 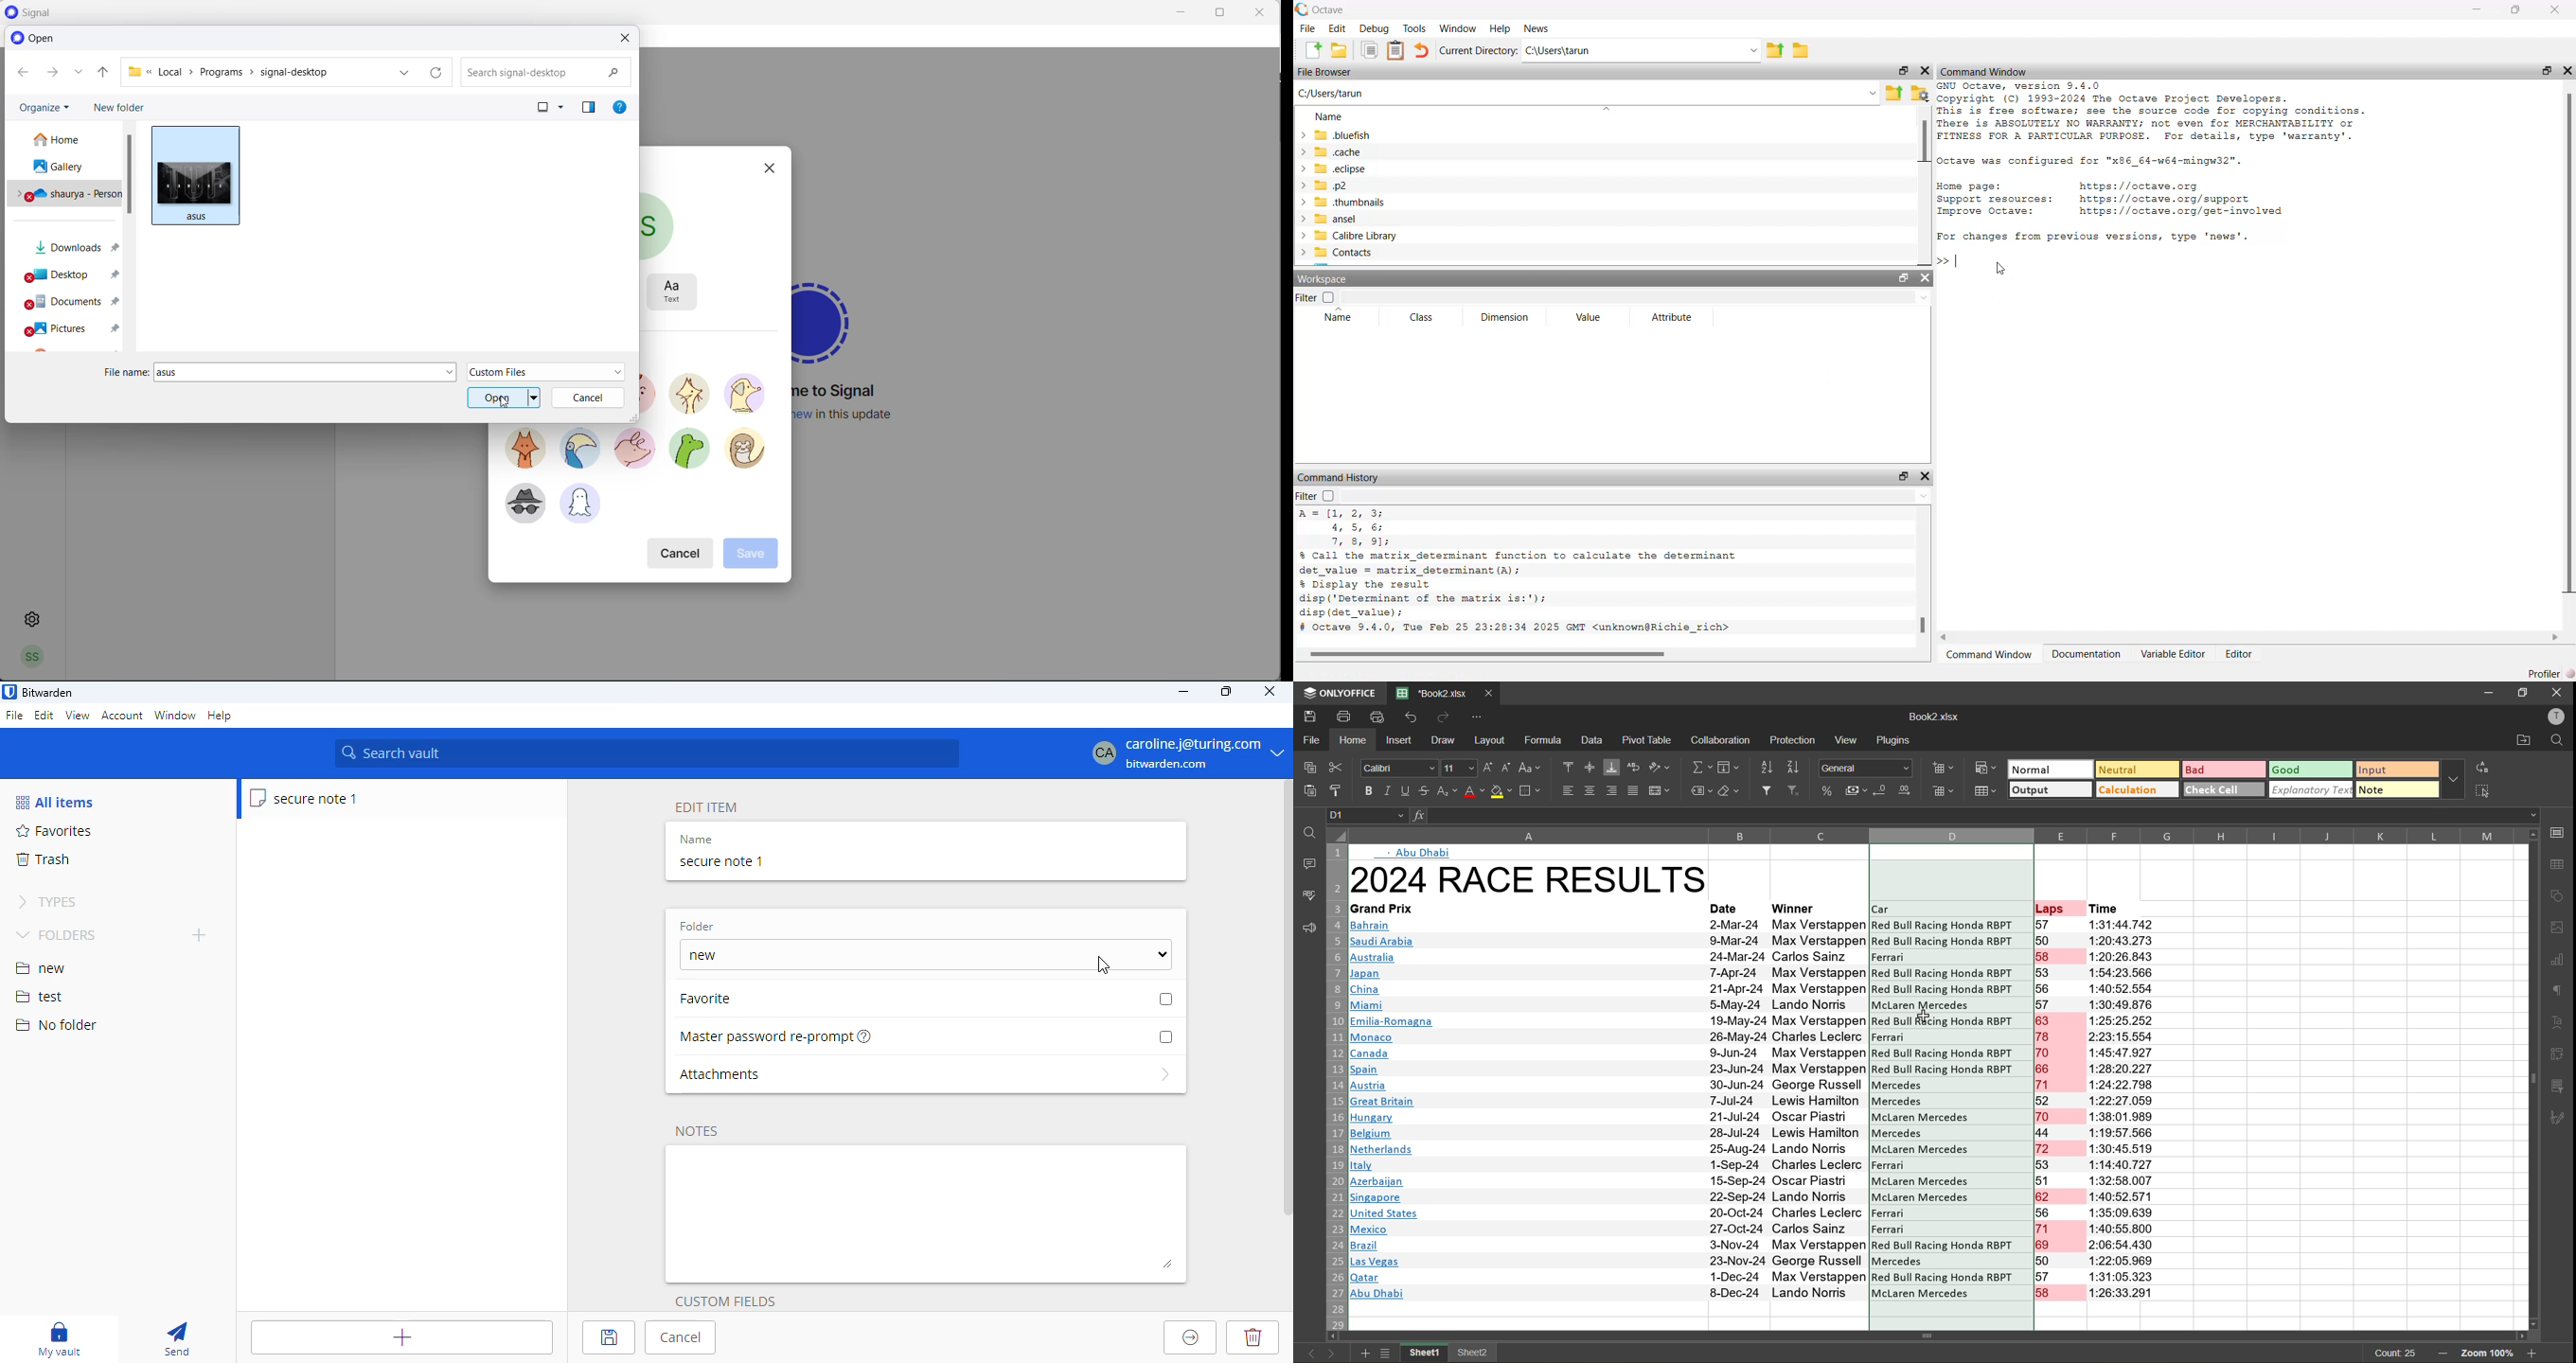 I want to click on Cursor, so click(x=1923, y=1016).